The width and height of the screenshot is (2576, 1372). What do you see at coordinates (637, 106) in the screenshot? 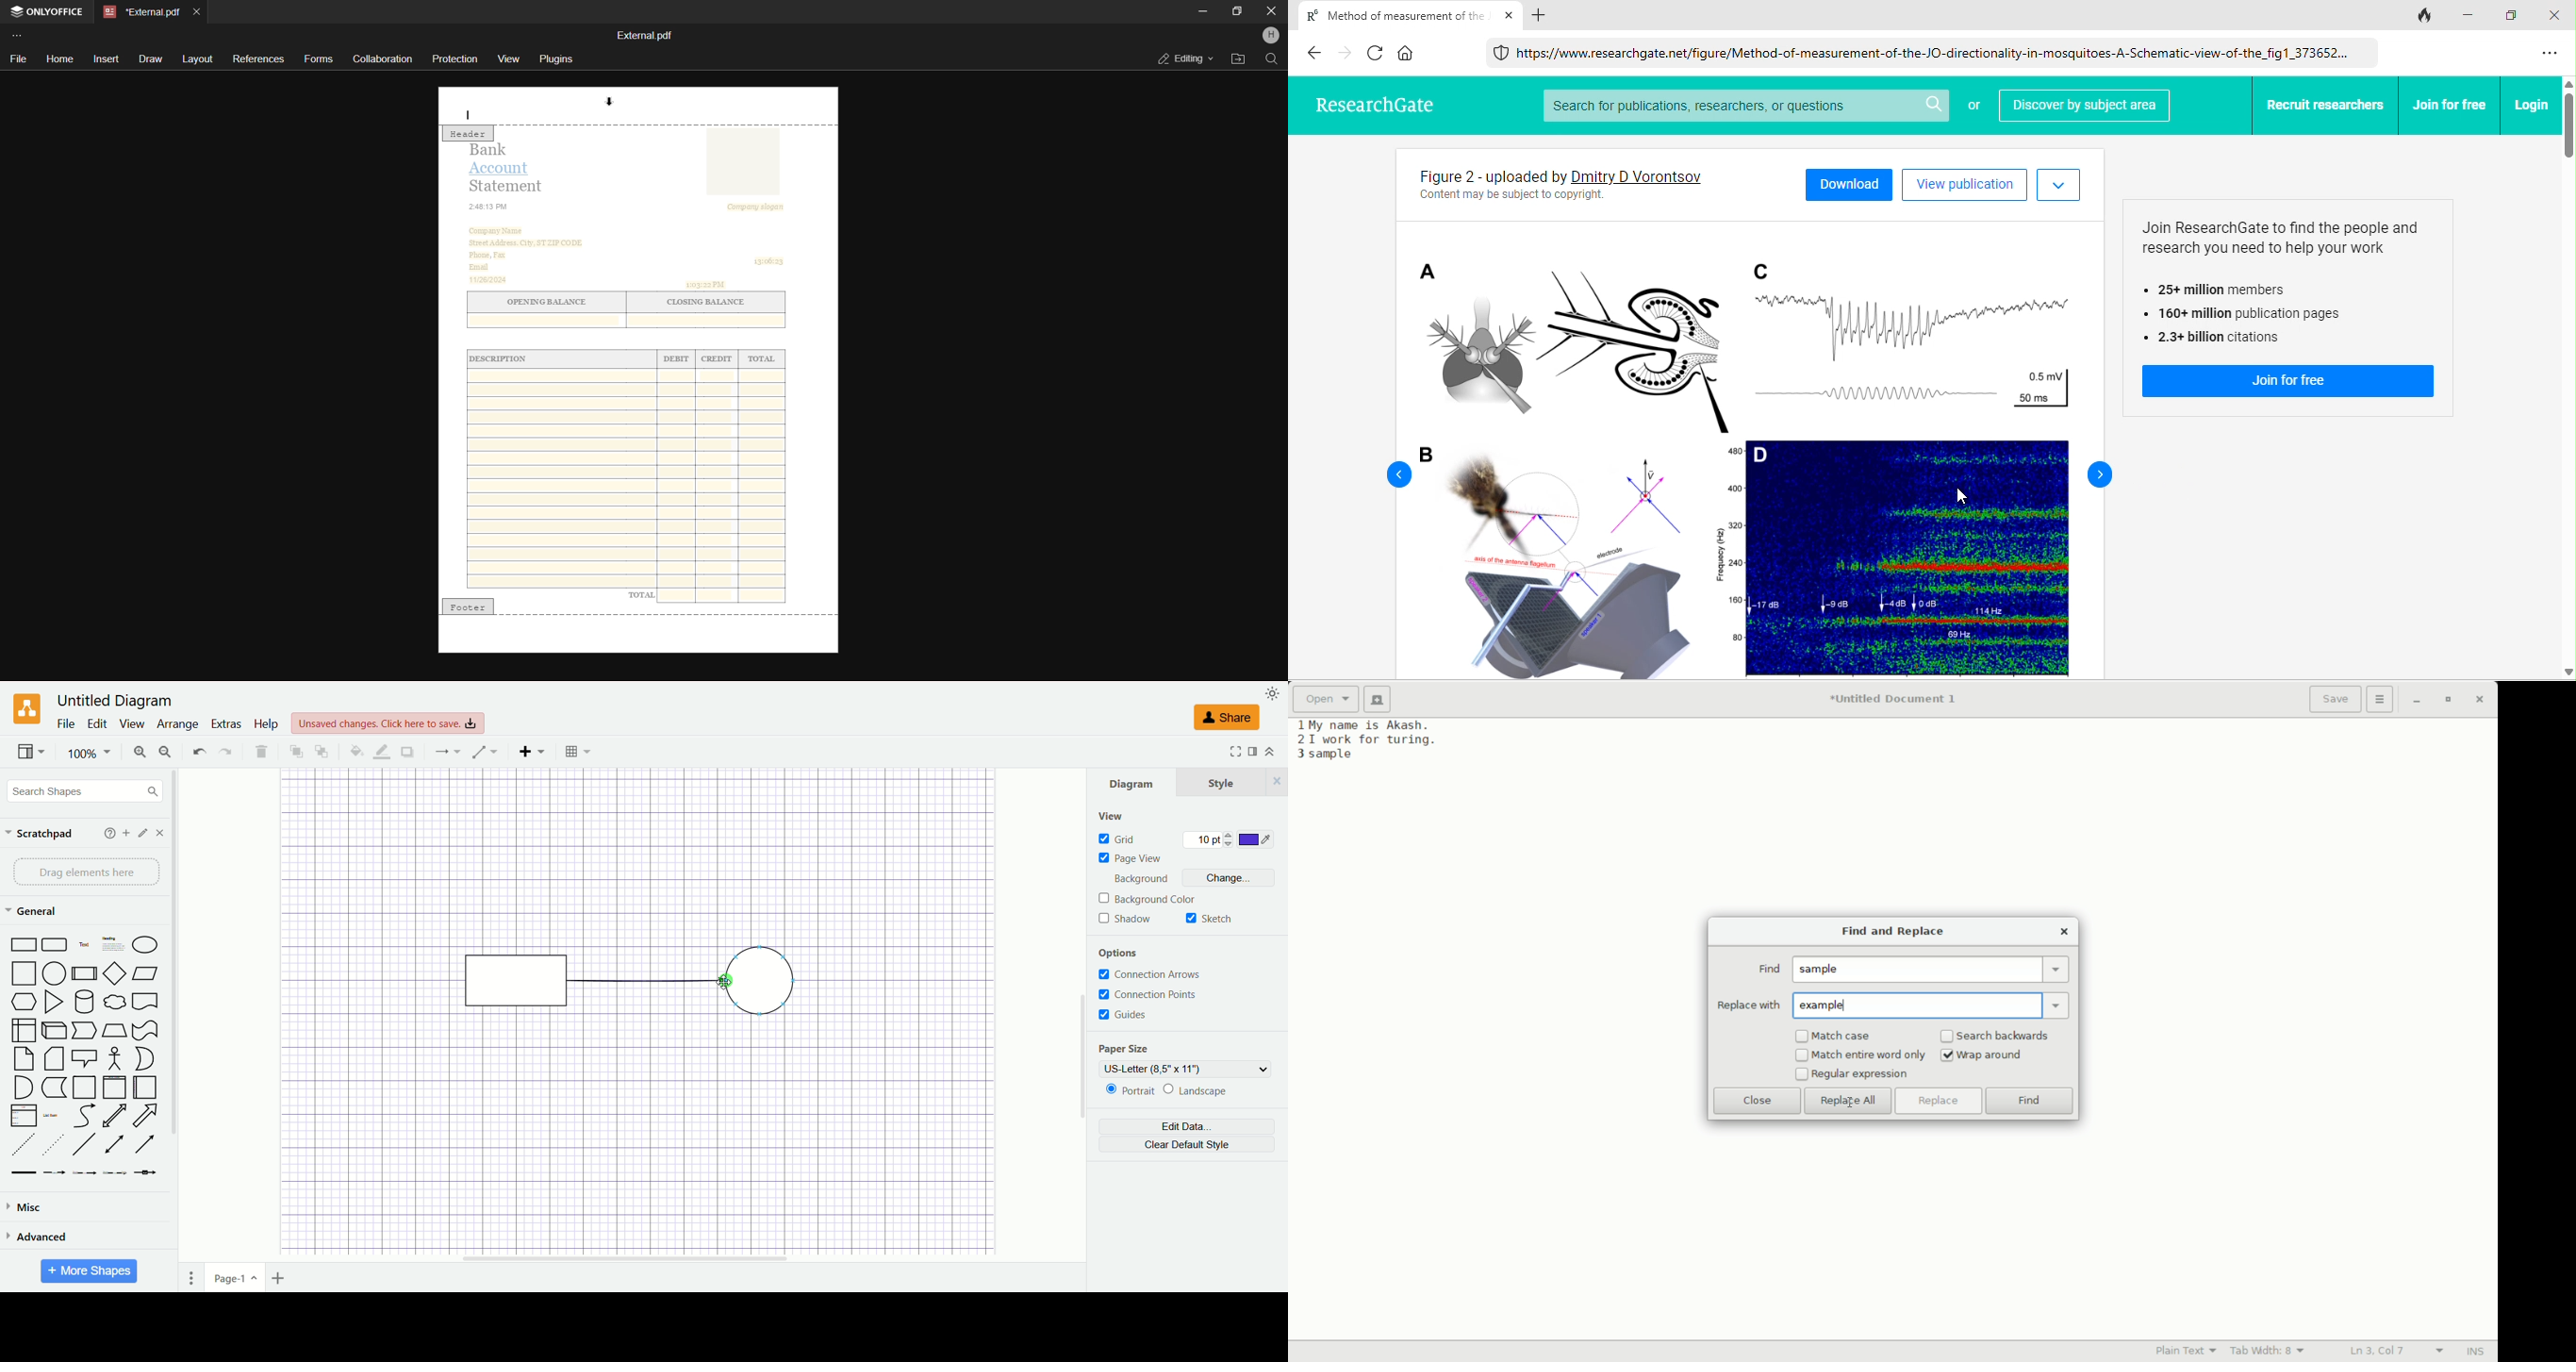
I see `header section` at bounding box center [637, 106].